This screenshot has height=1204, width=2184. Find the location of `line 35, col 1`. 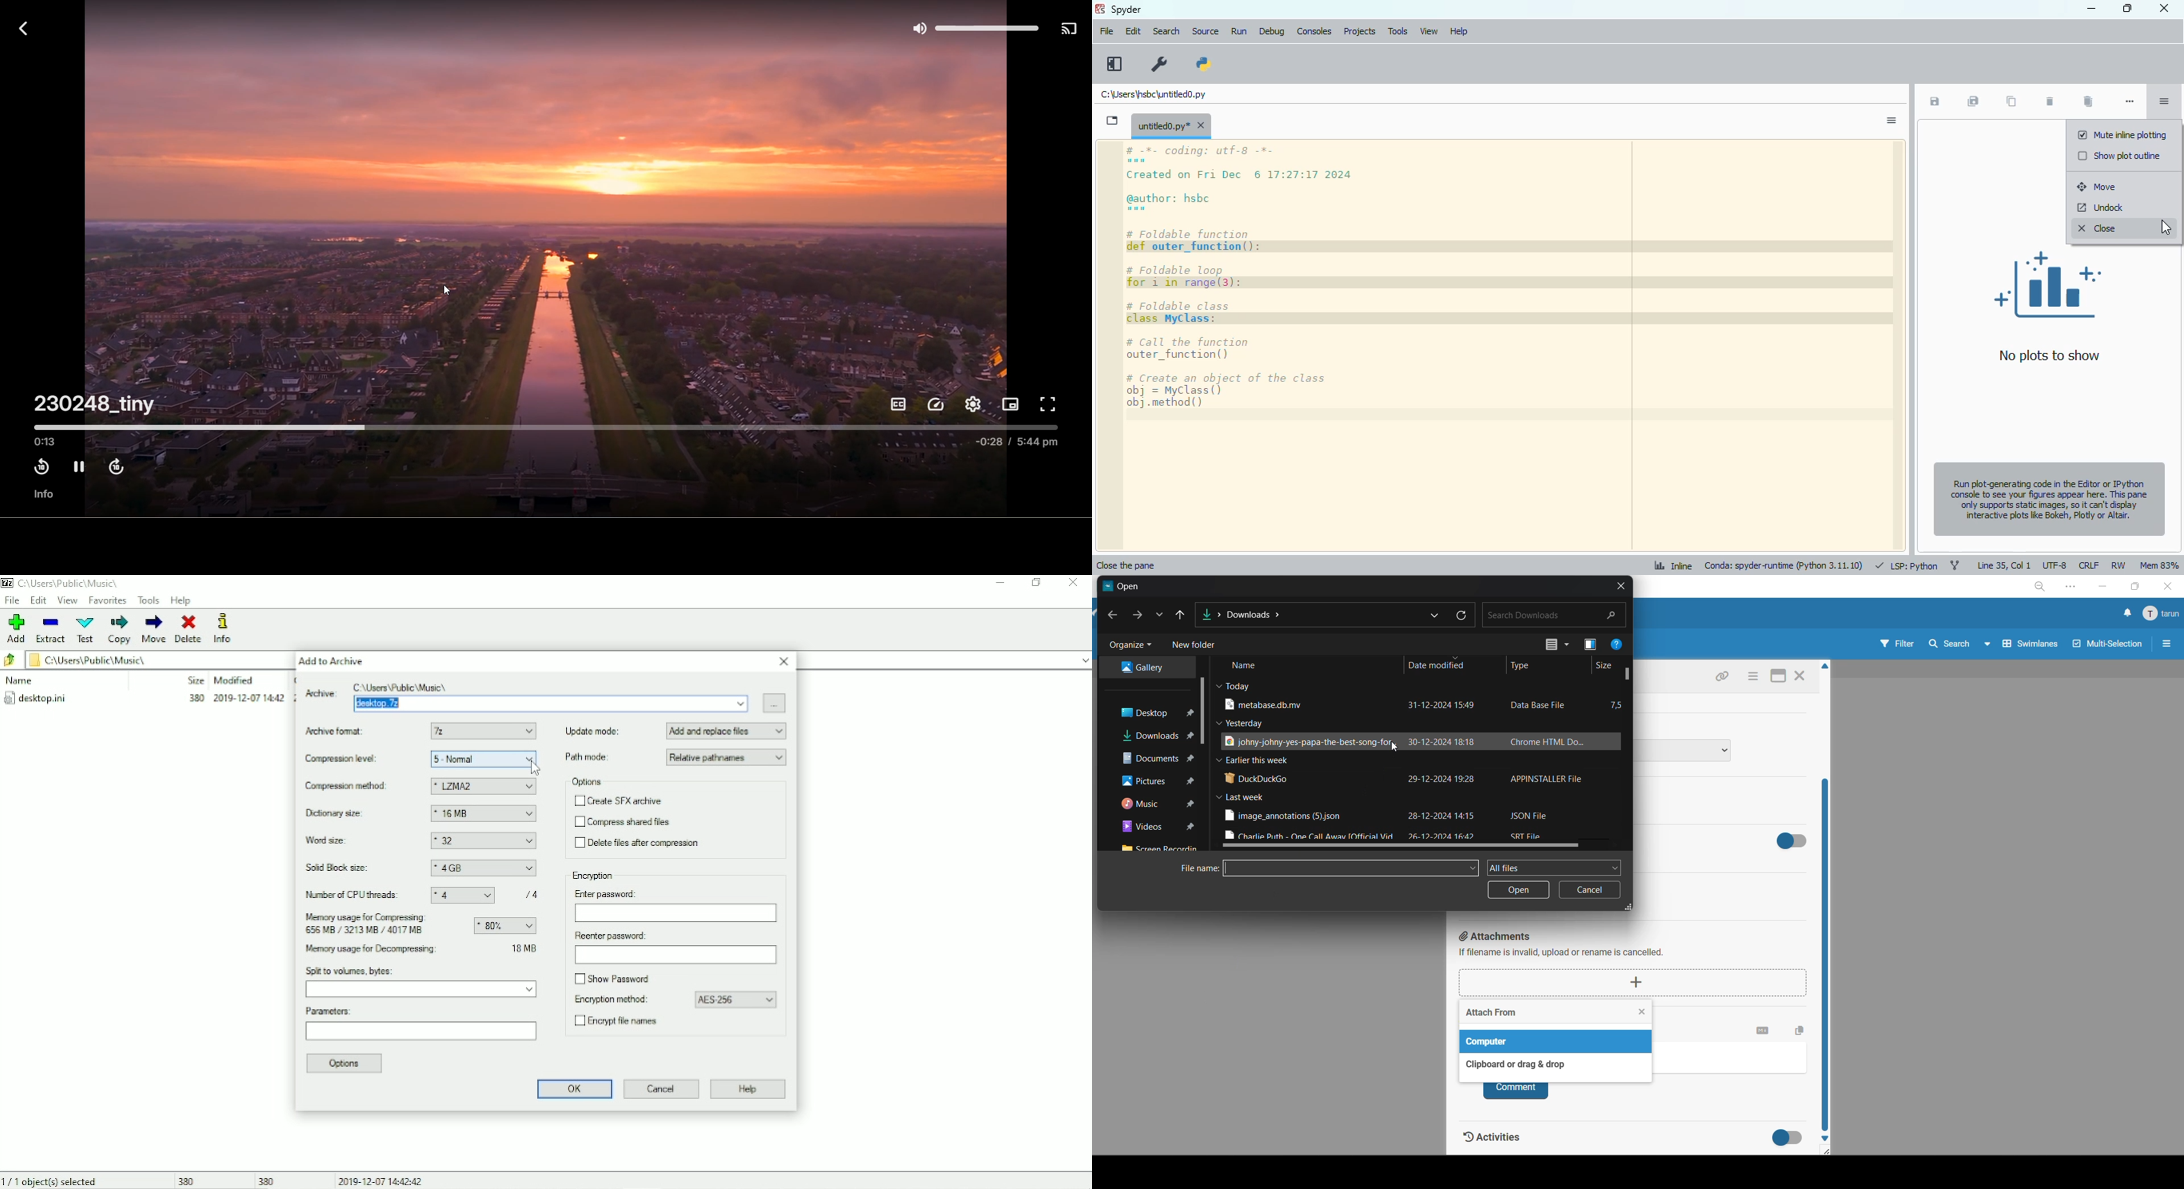

line 35, col 1 is located at coordinates (2003, 566).